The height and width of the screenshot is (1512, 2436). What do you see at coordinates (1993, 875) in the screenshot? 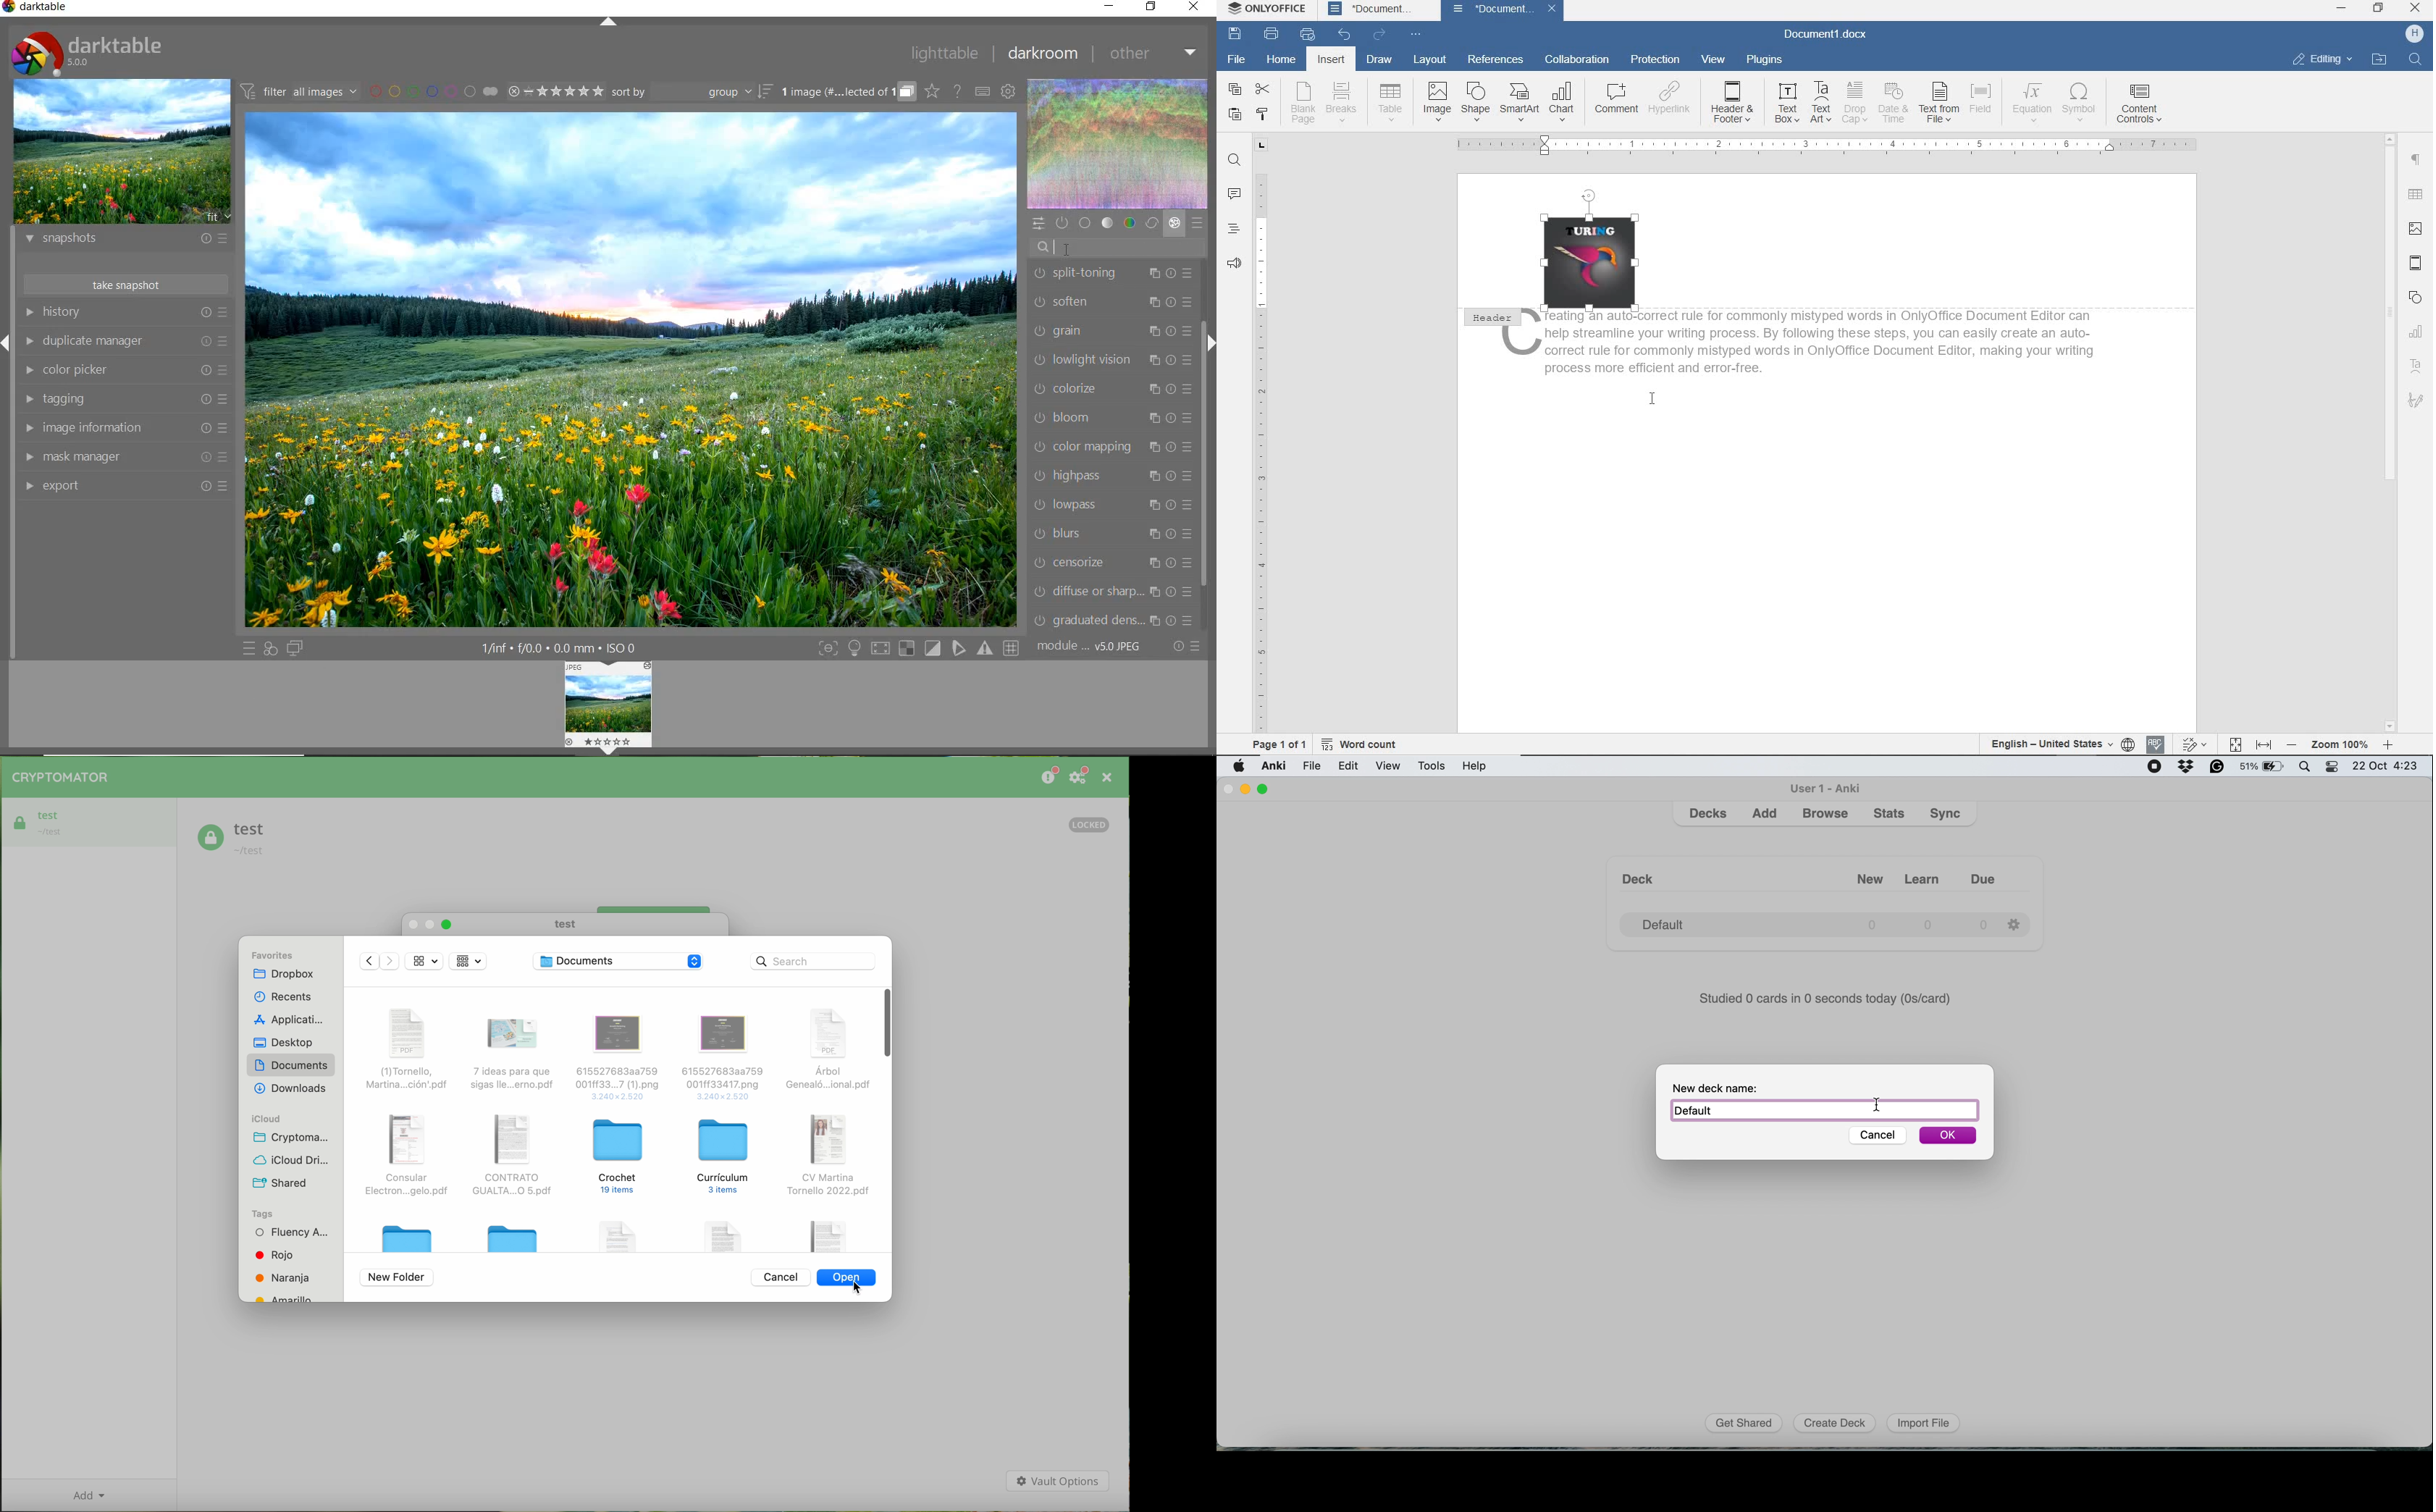
I see `Due` at bounding box center [1993, 875].